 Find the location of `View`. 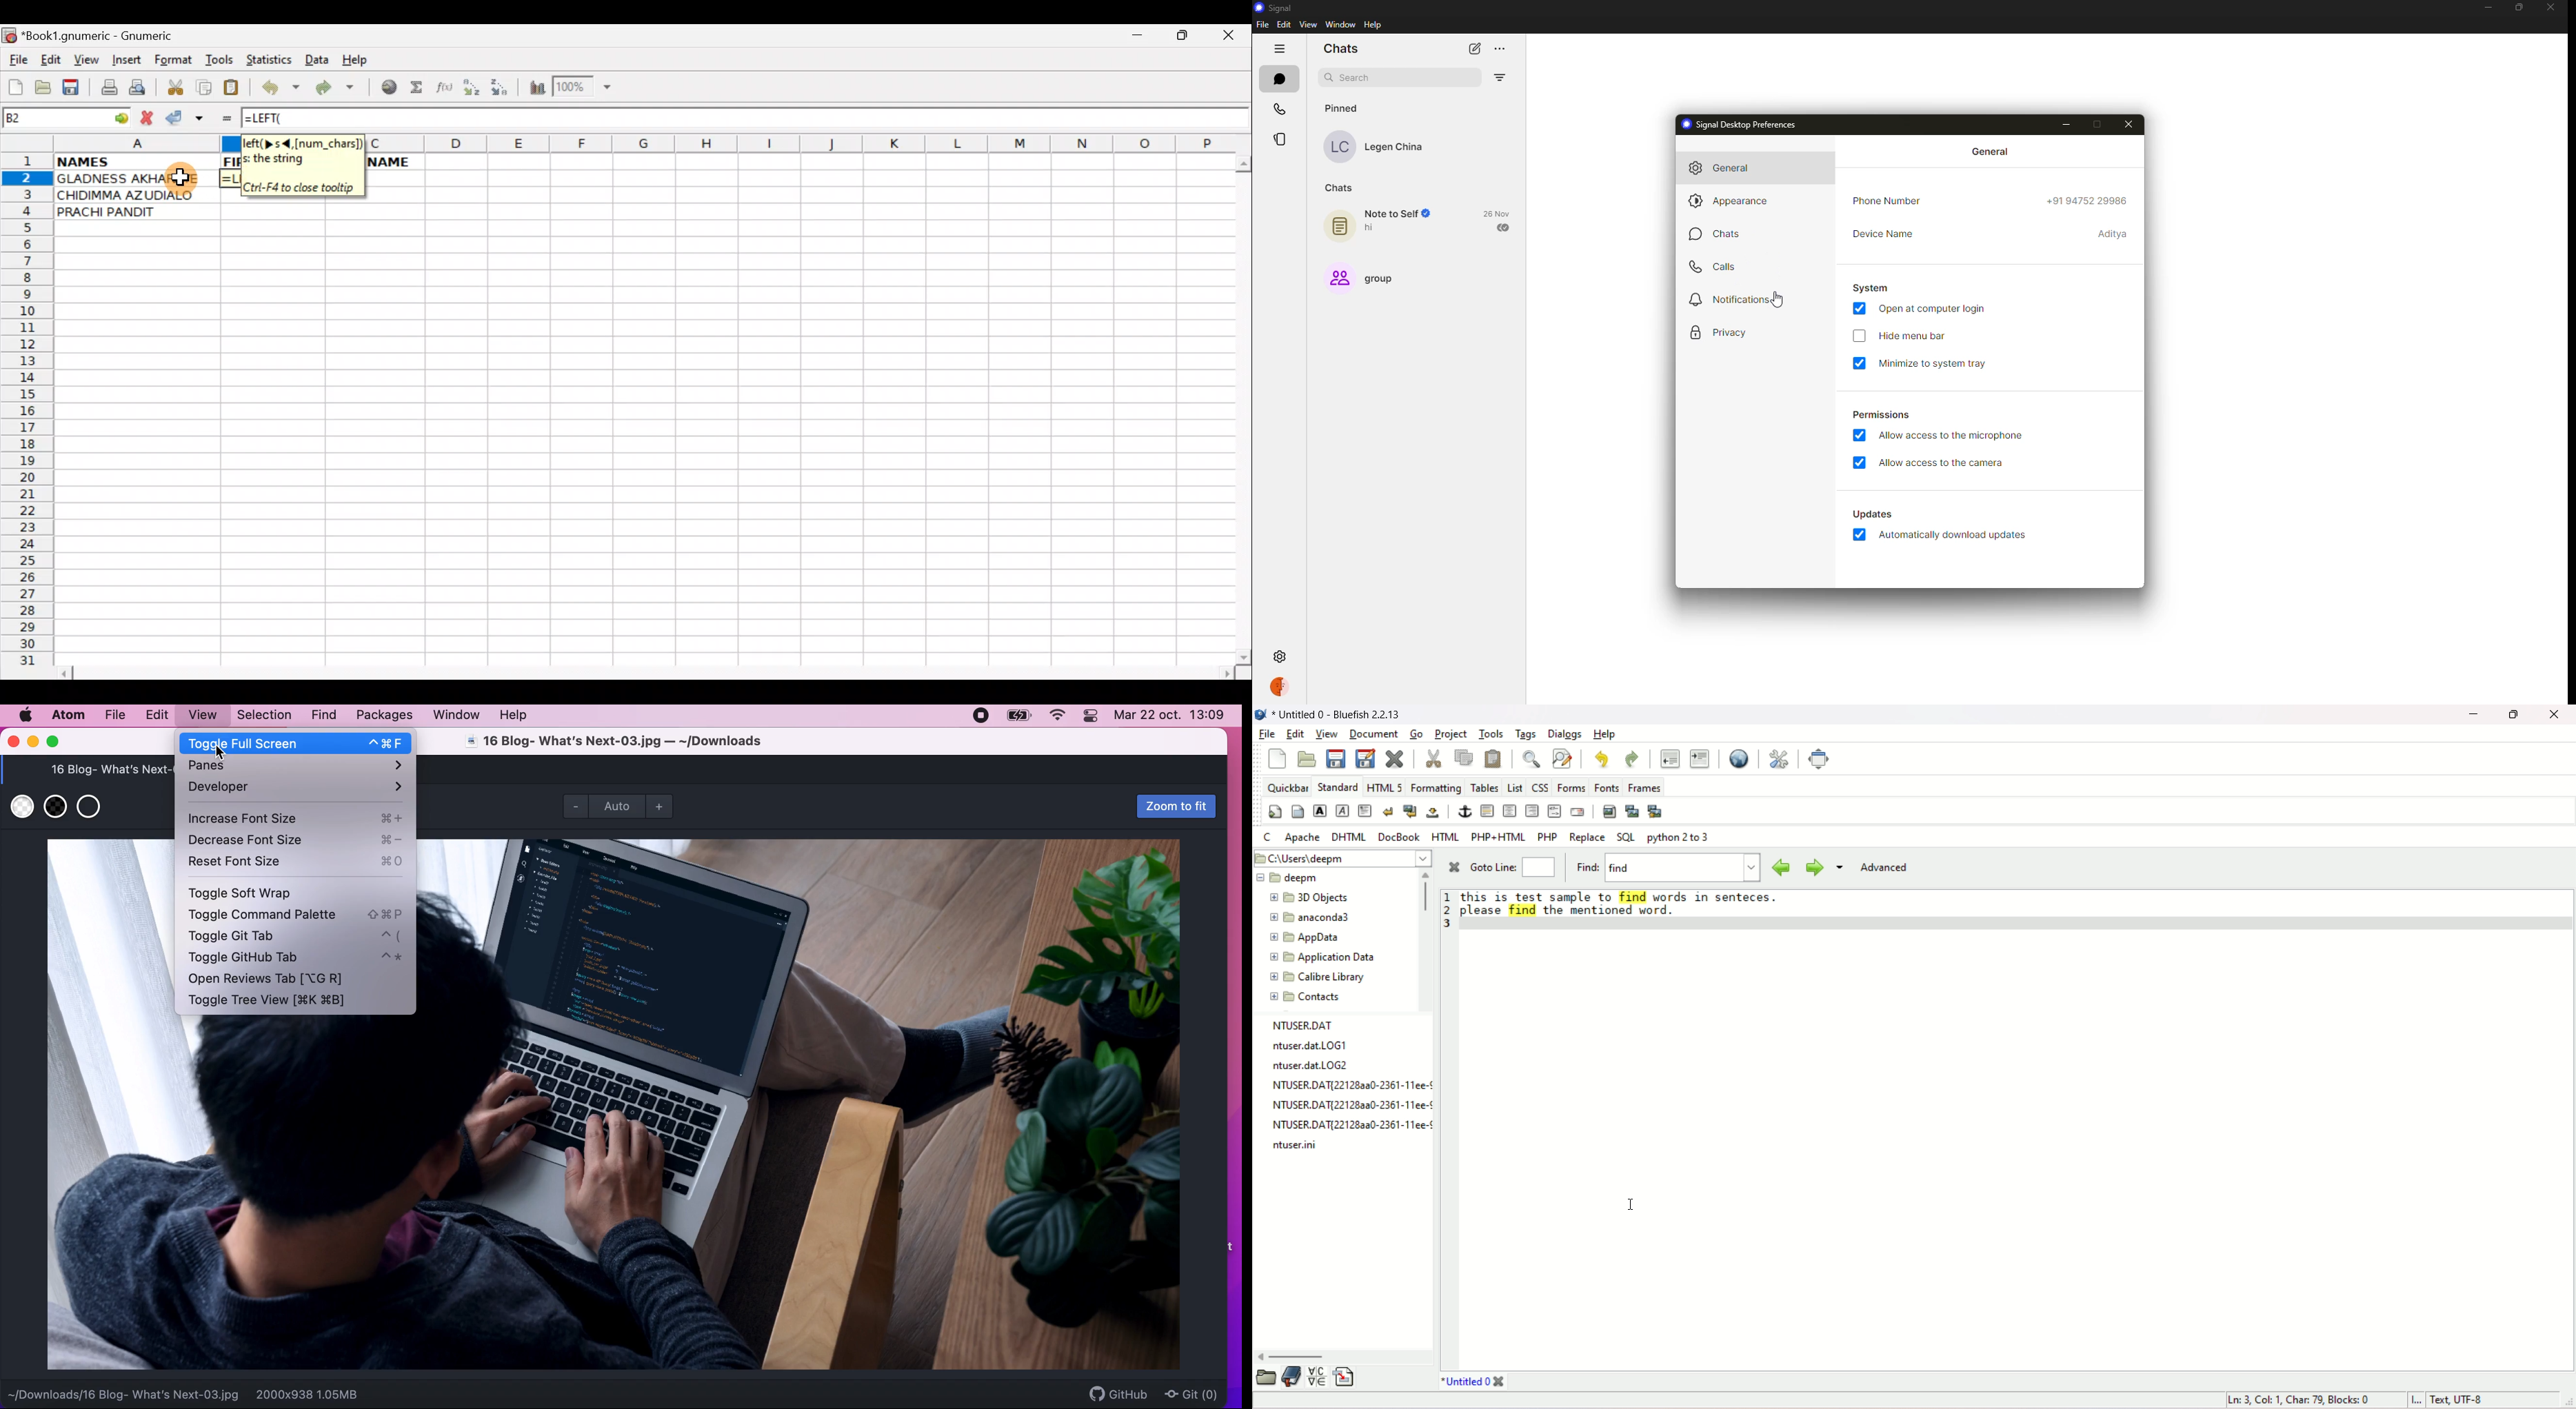

View is located at coordinates (86, 59).